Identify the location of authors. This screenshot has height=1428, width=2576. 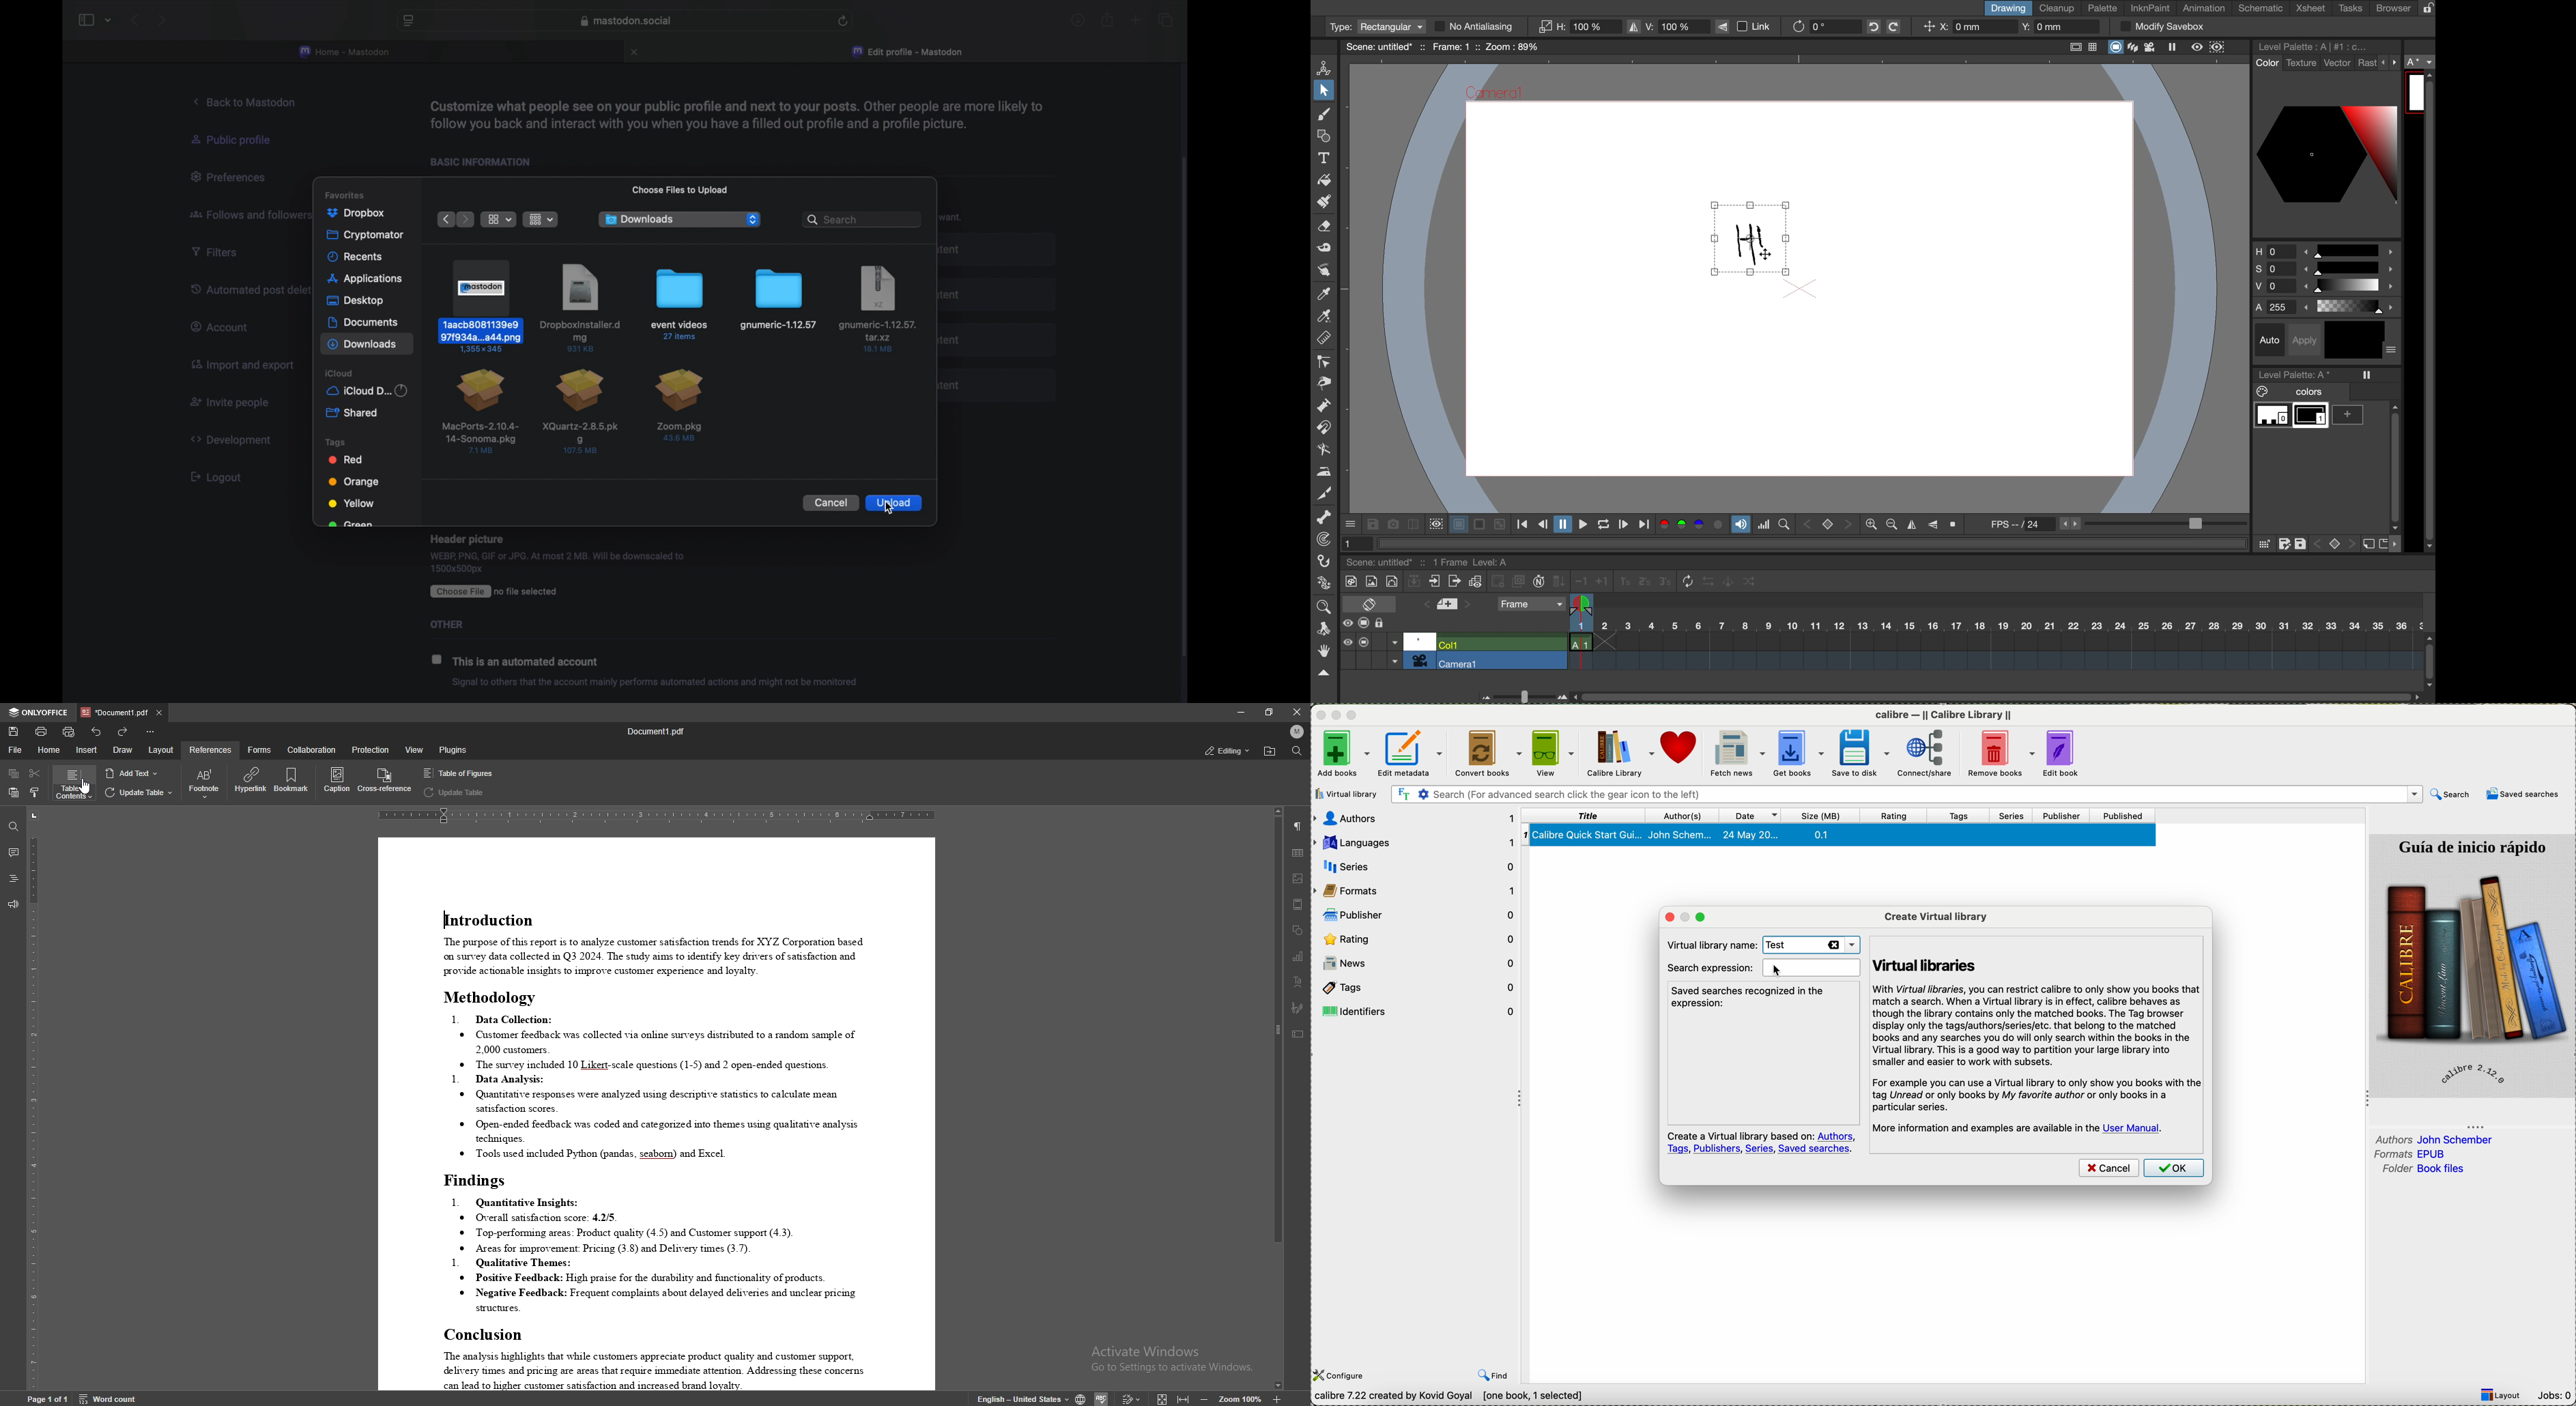
(2435, 1139).